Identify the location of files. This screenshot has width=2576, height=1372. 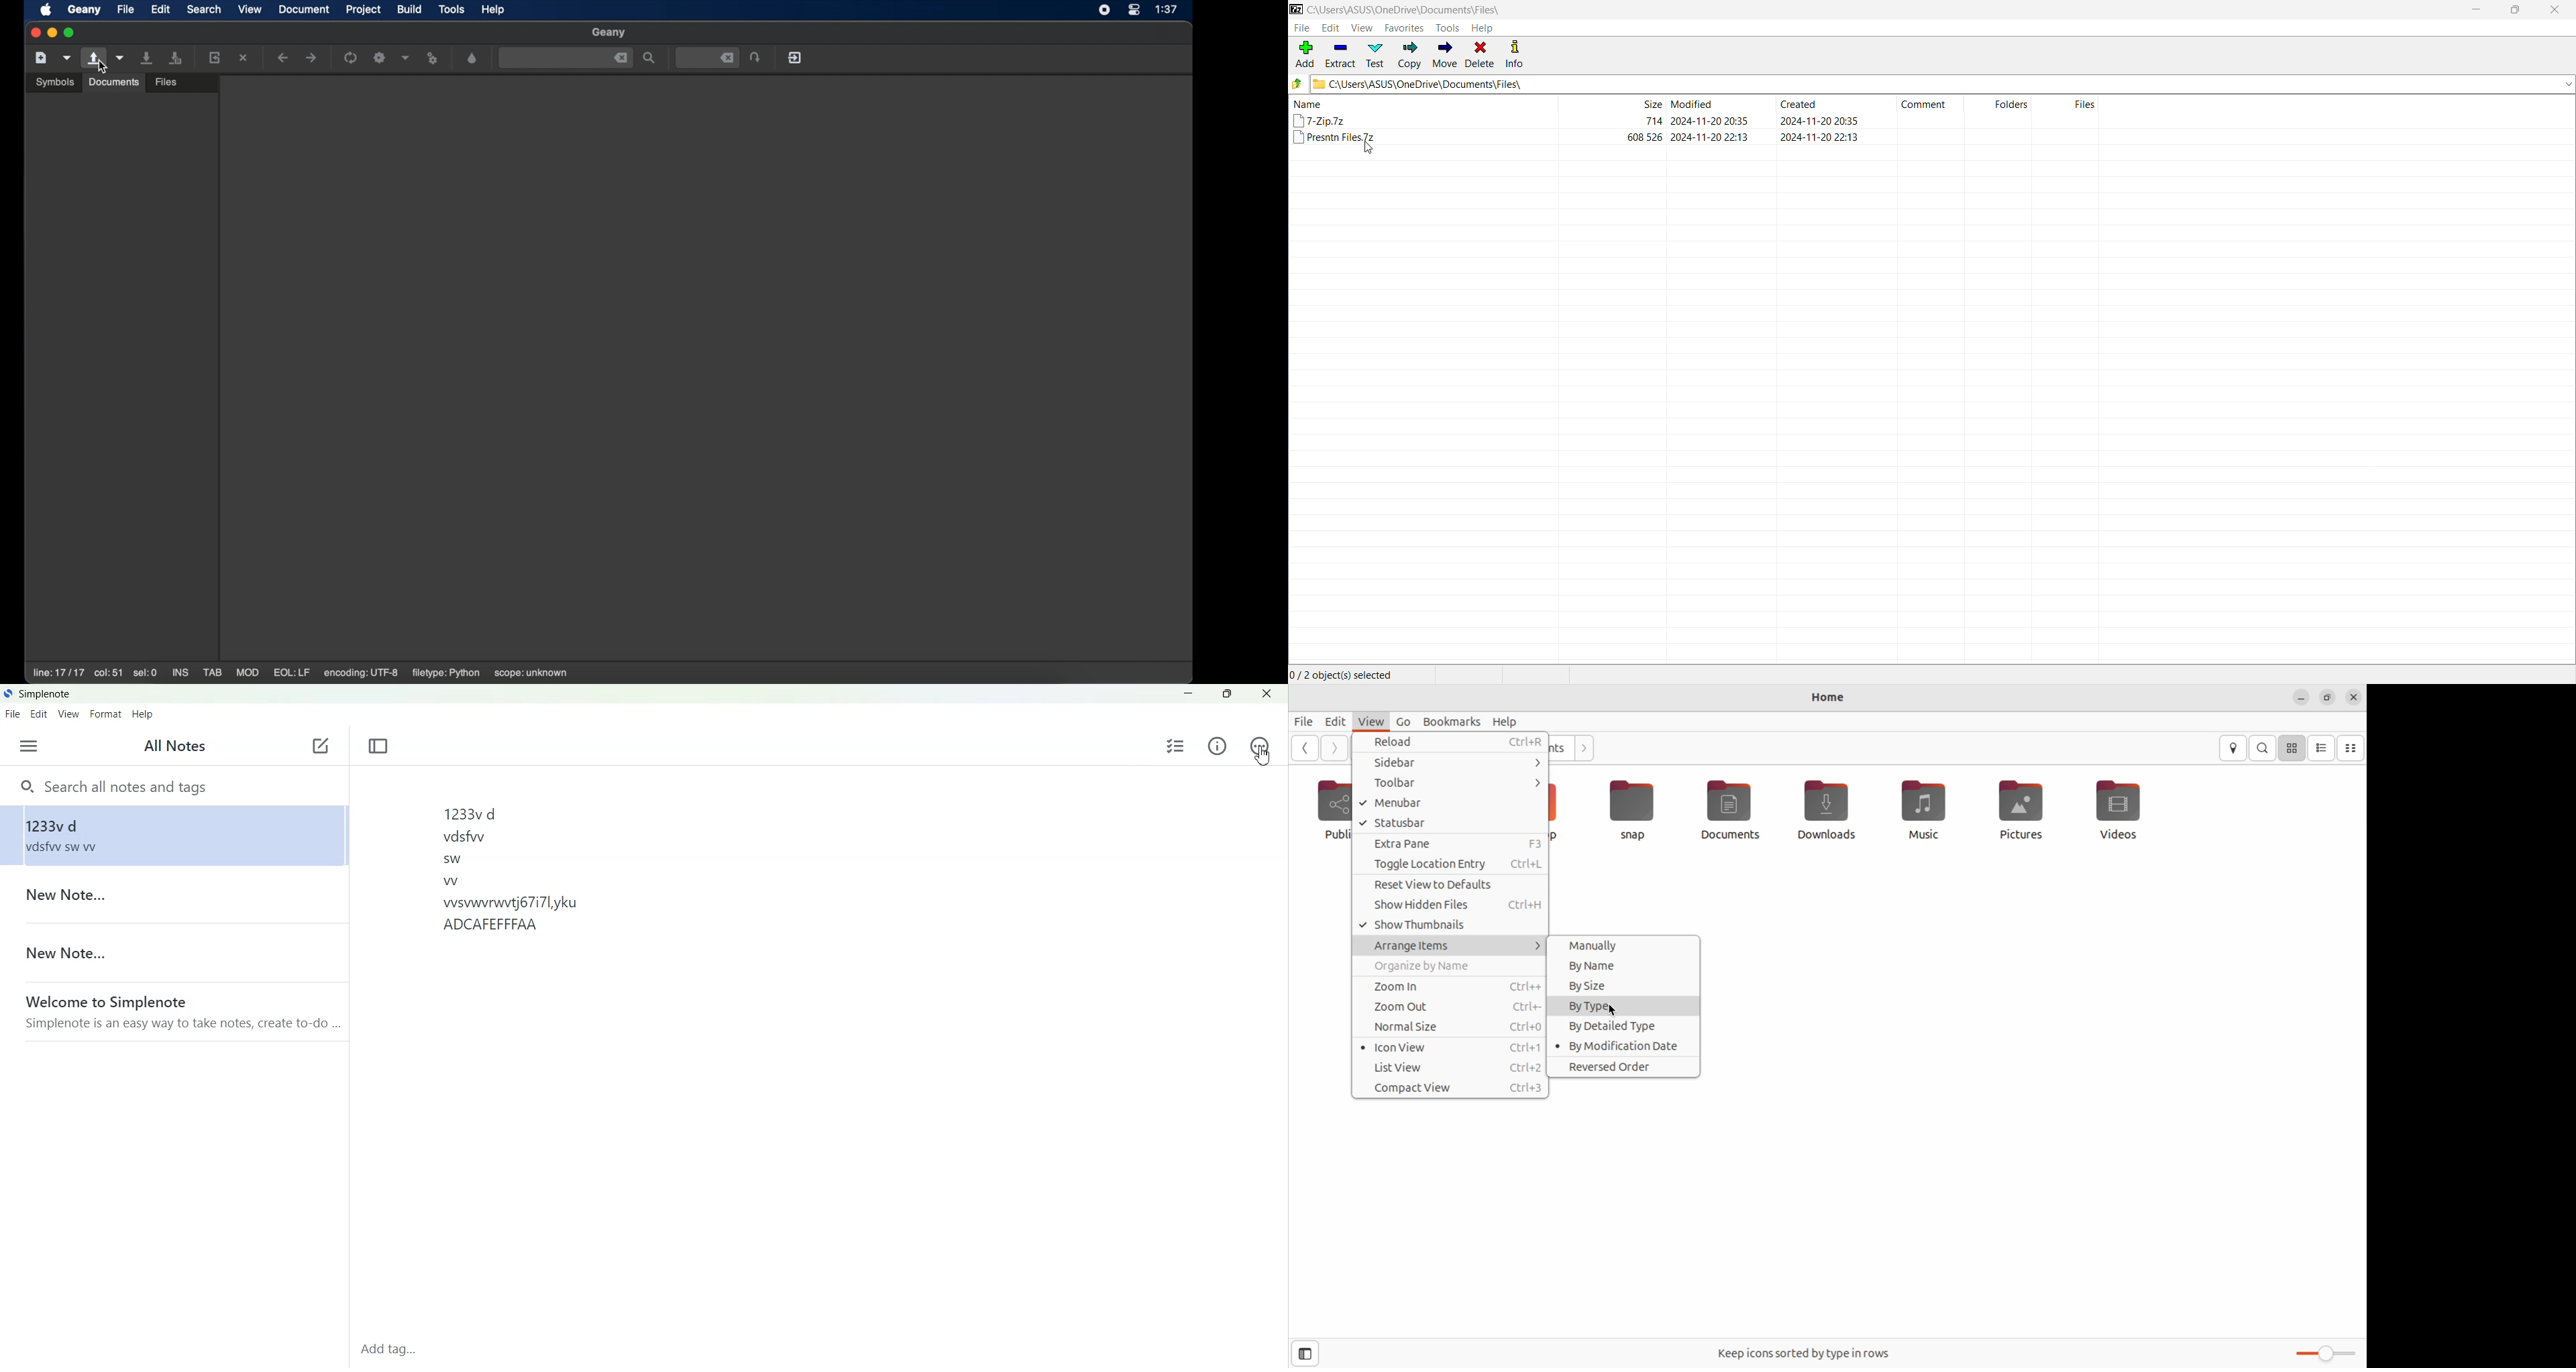
(2085, 104).